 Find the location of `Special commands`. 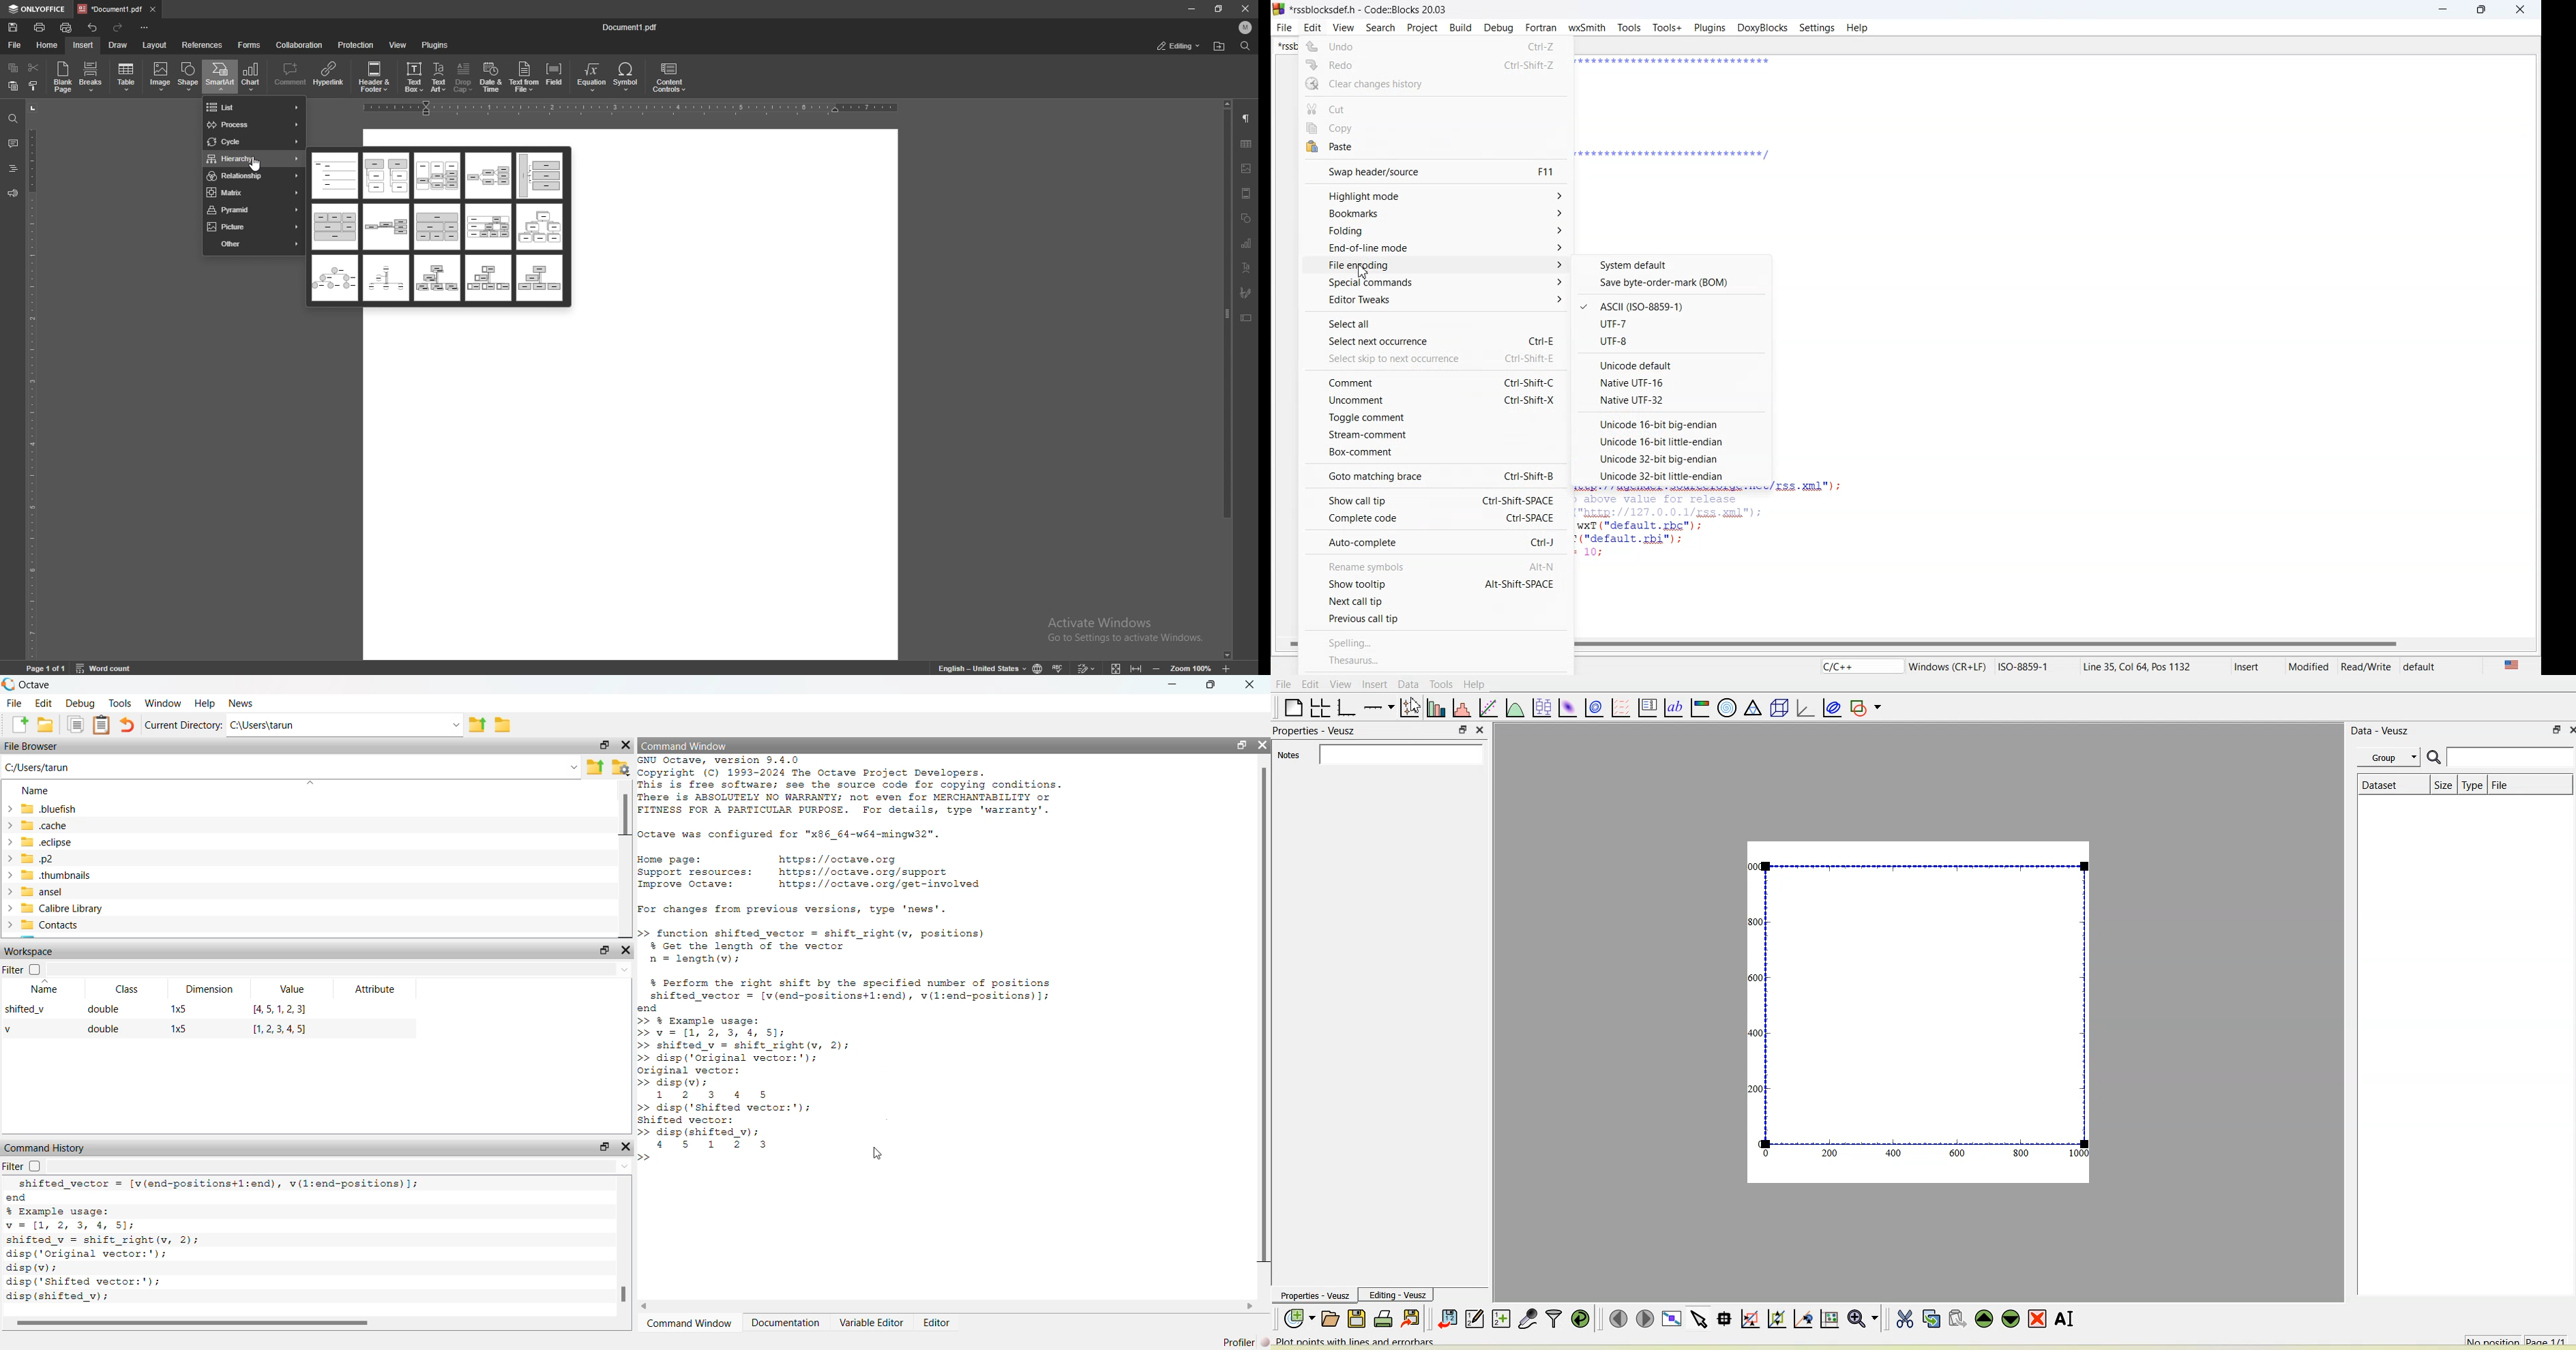

Special commands is located at coordinates (1437, 283).